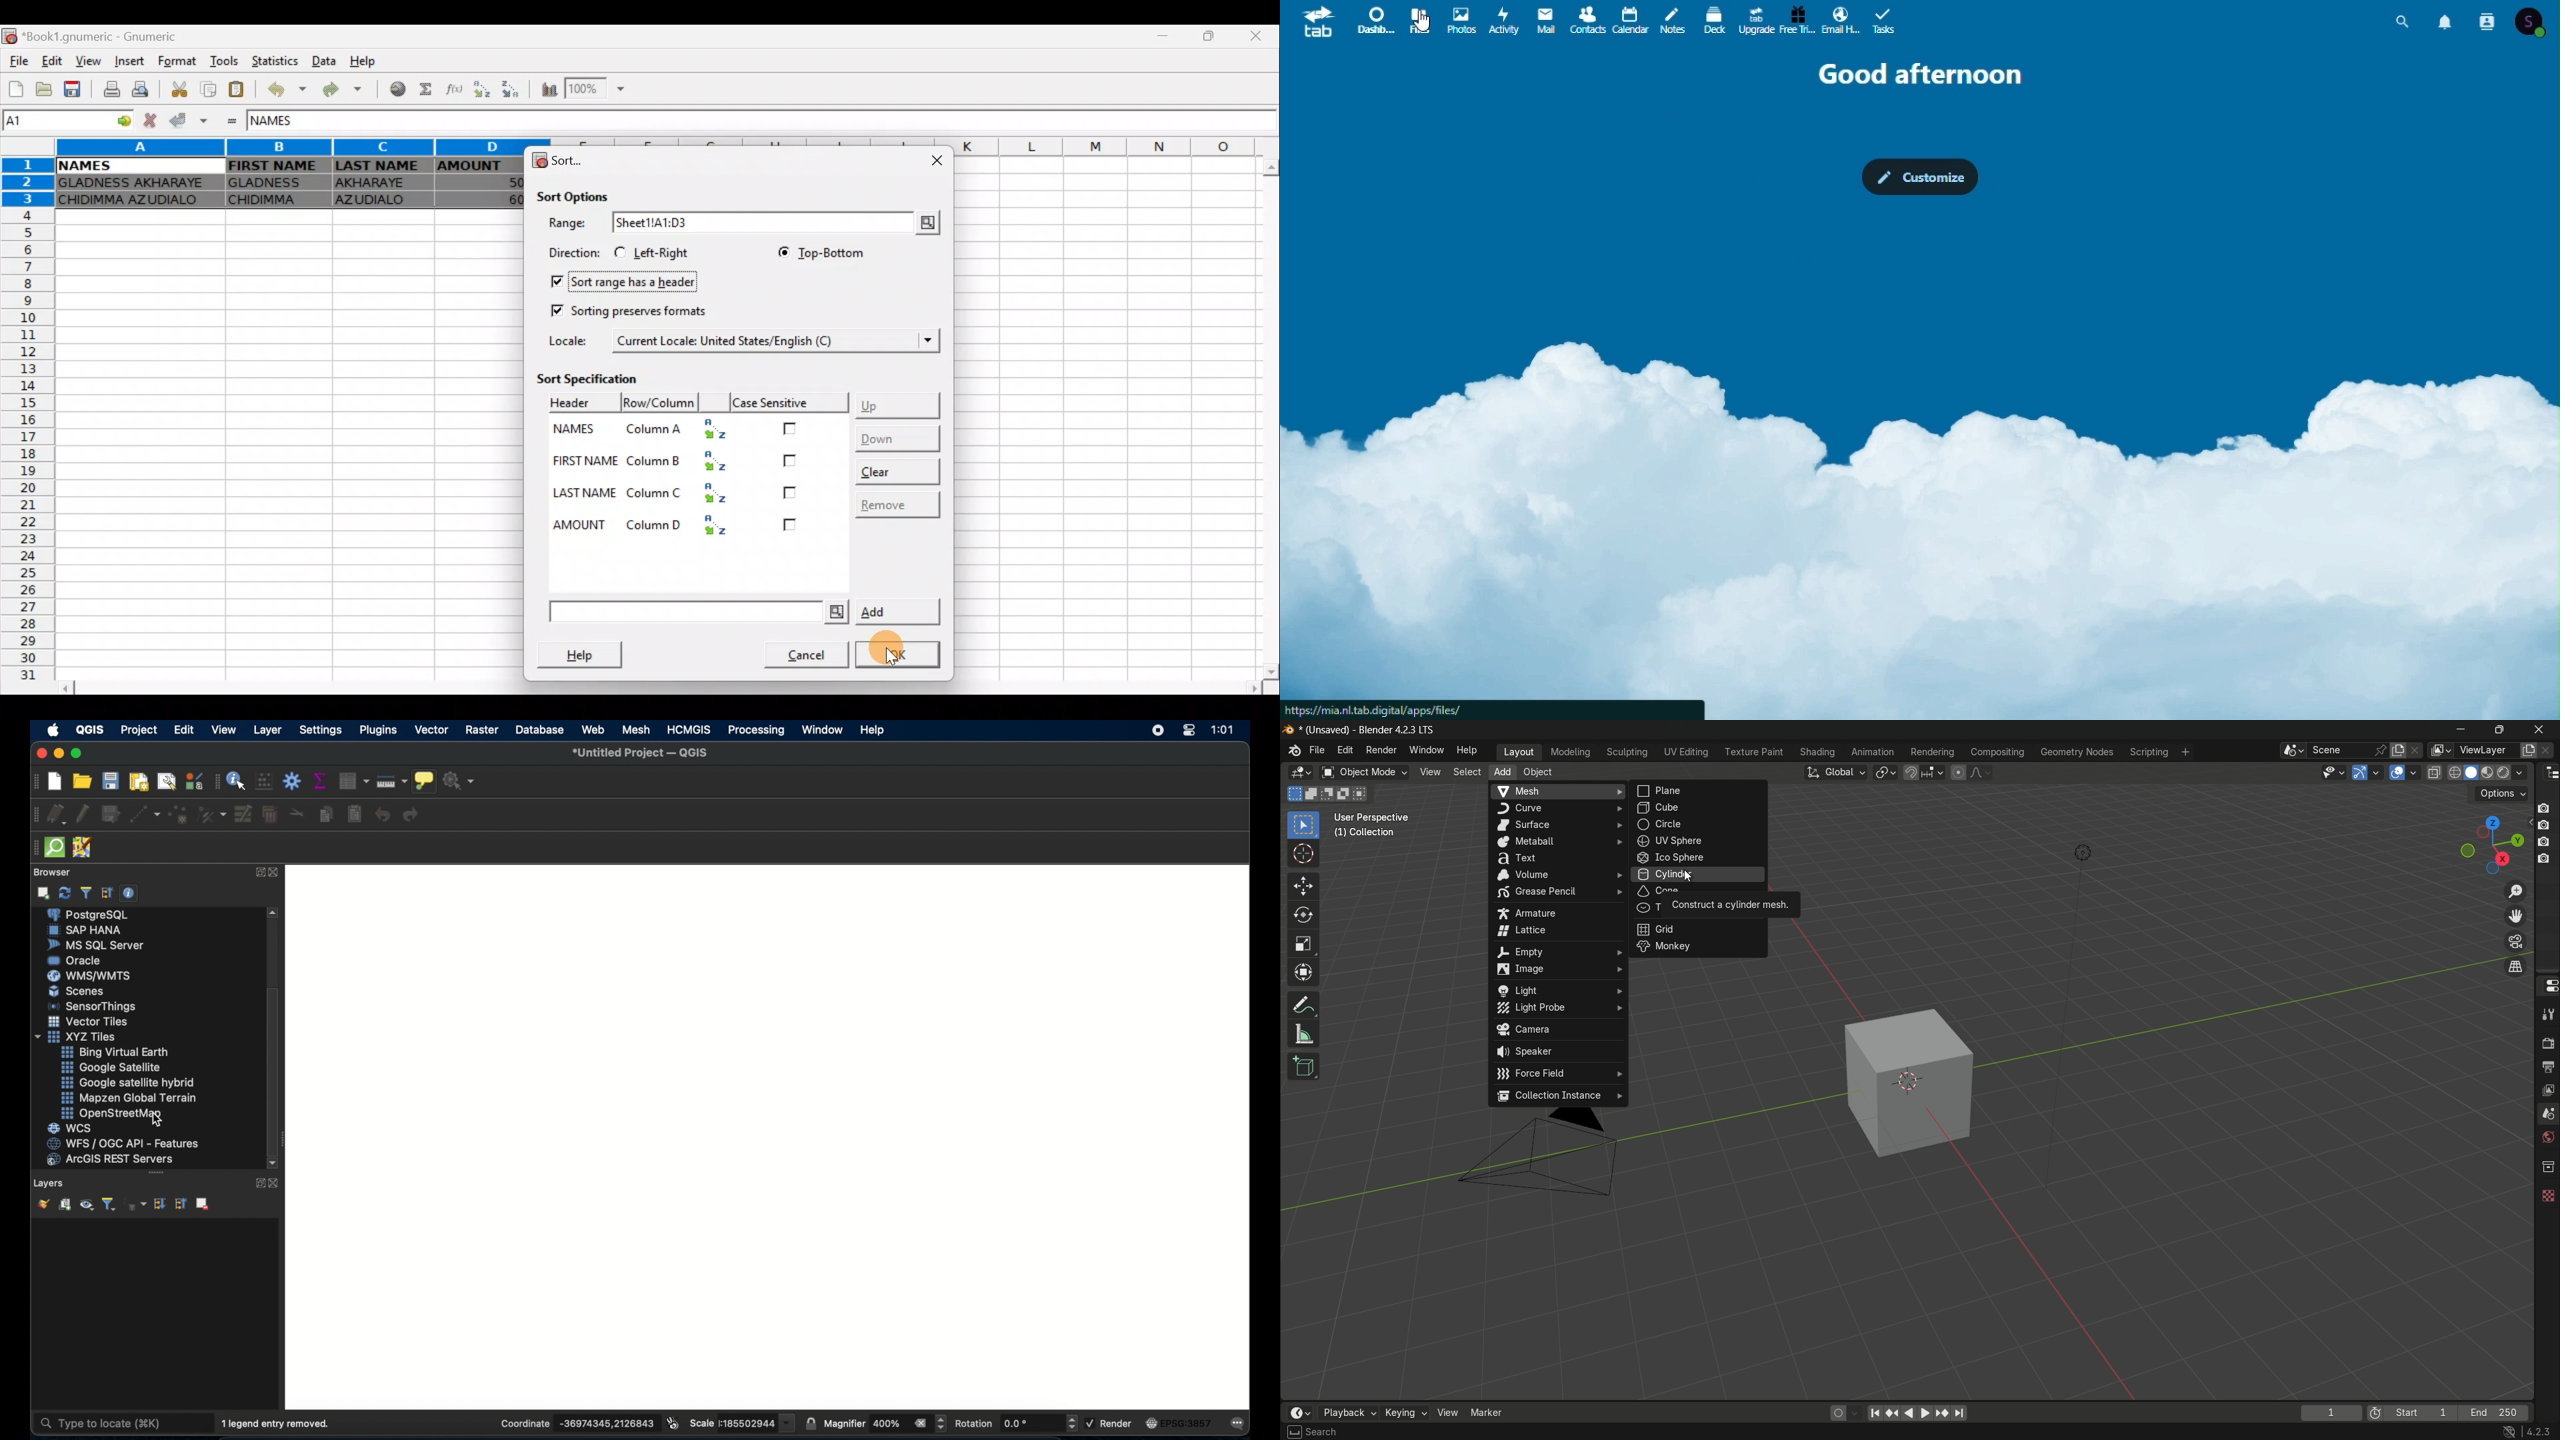  Describe the element at coordinates (727, 339) in the screenshot. I see `Current Locale: United States/English (C)` at that location.